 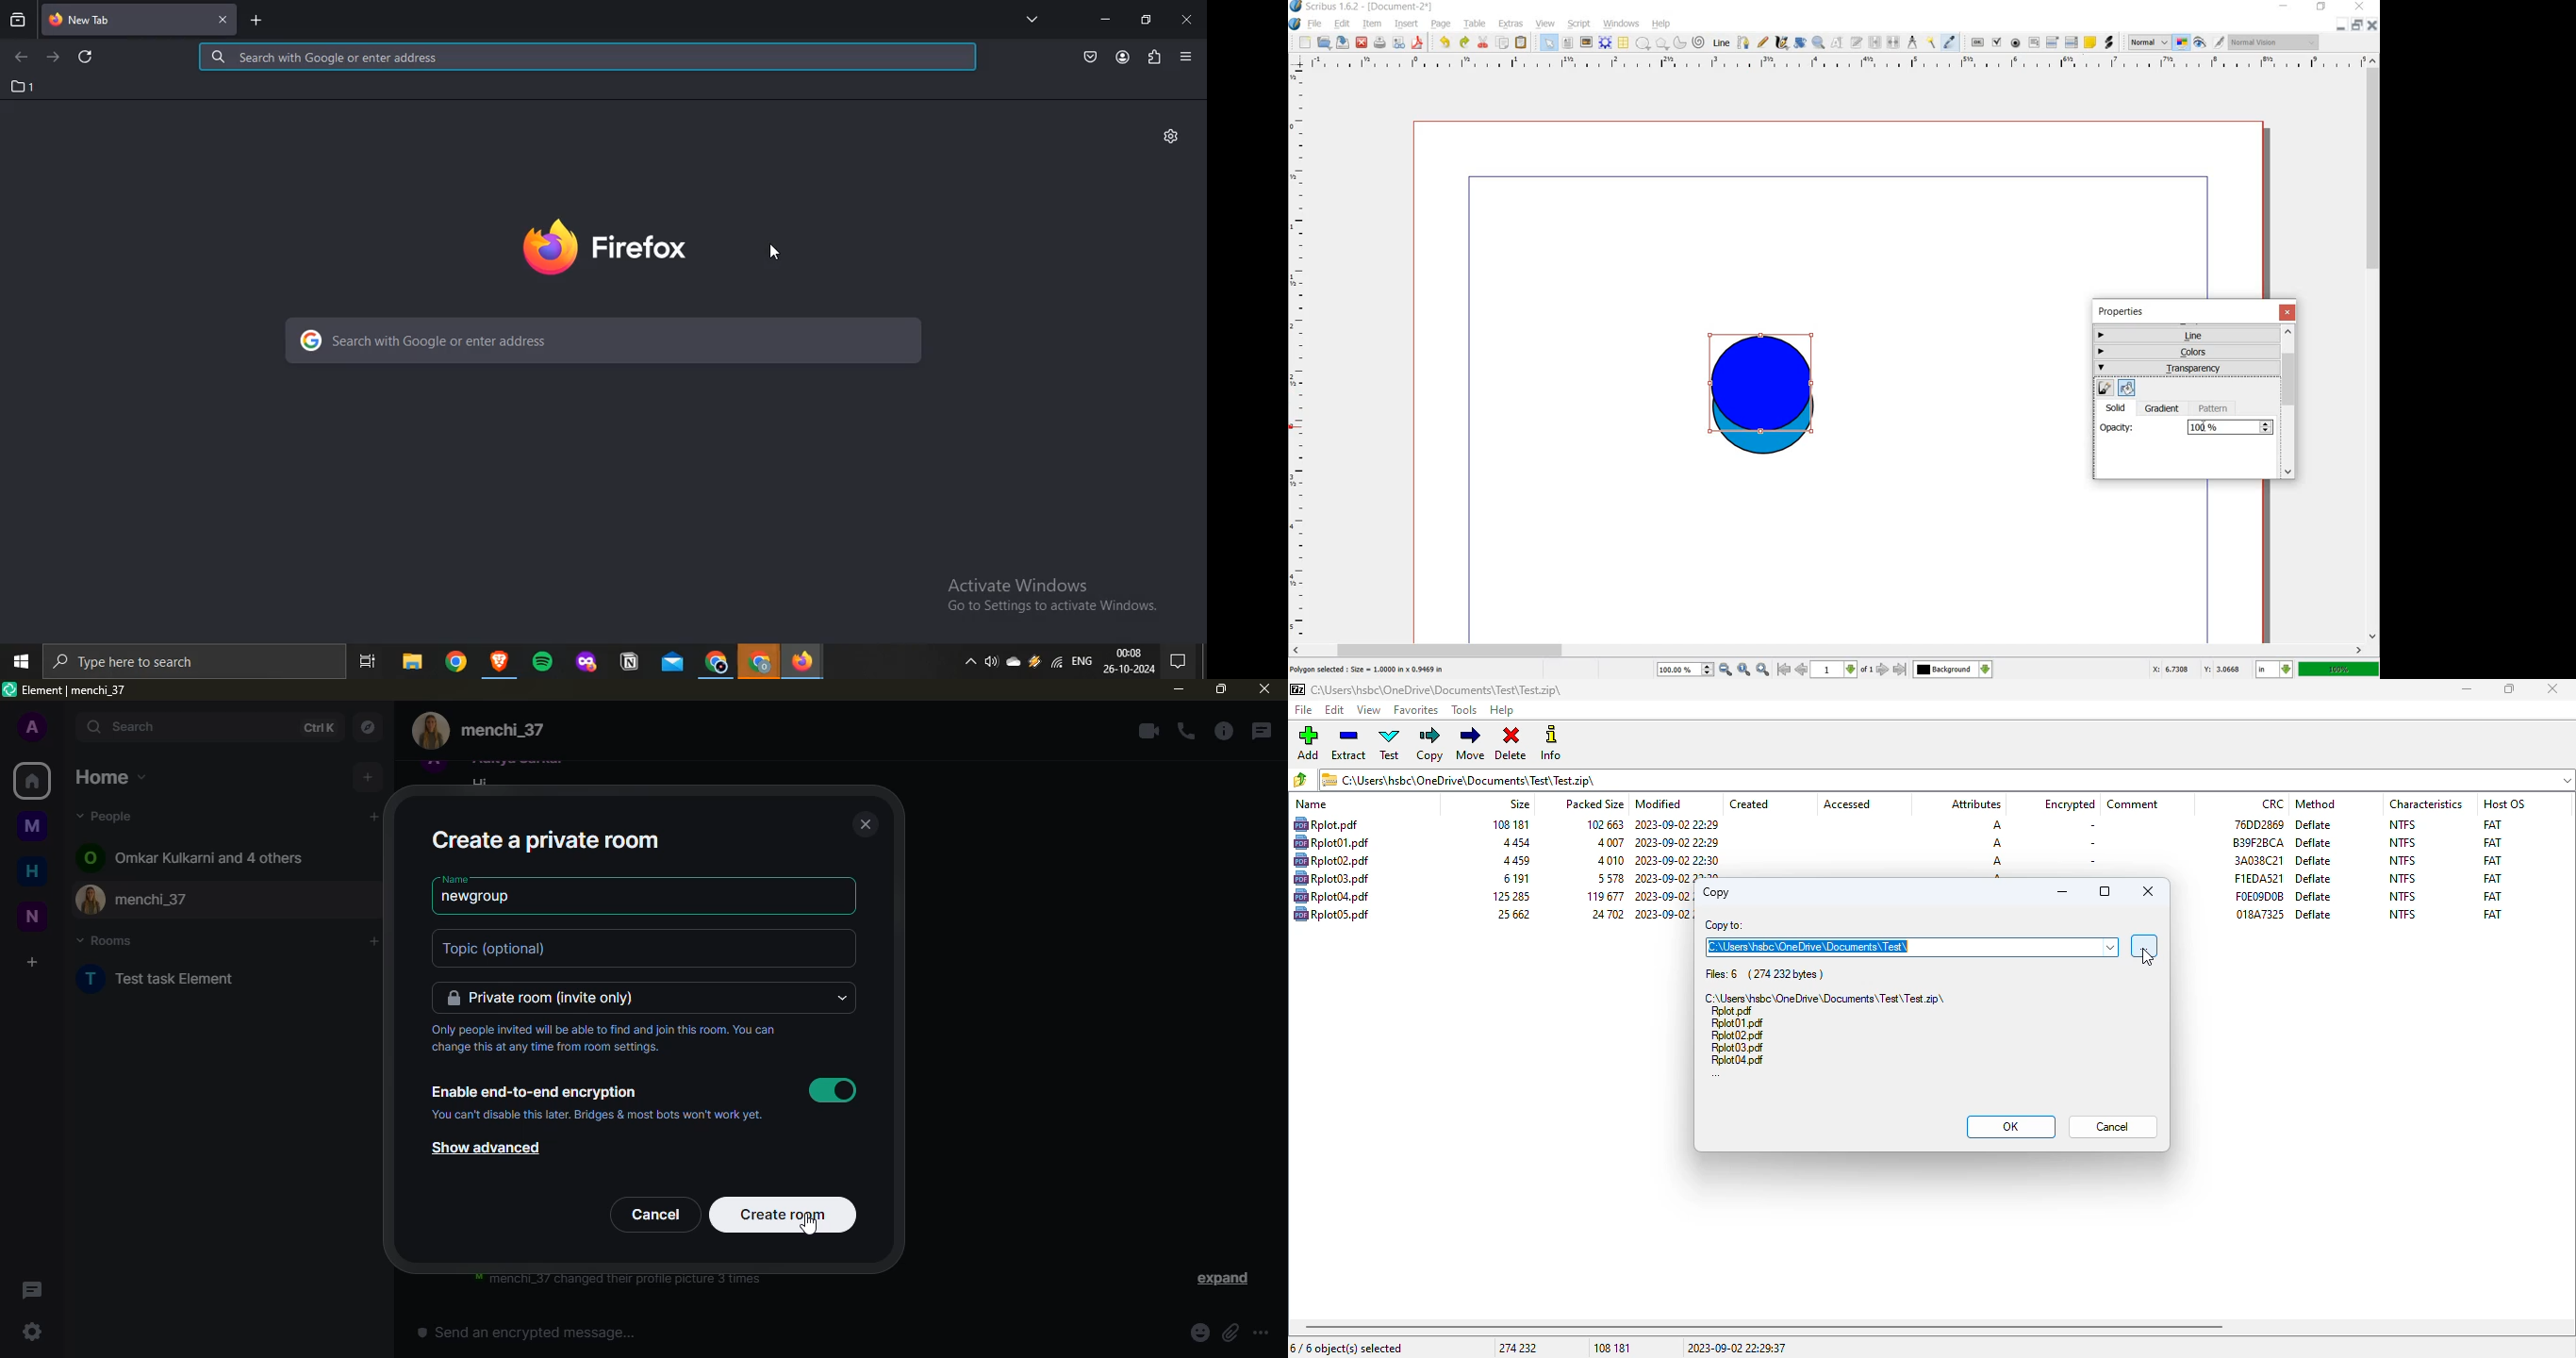 I want to click on minimize, so click(x=2466, y=689).